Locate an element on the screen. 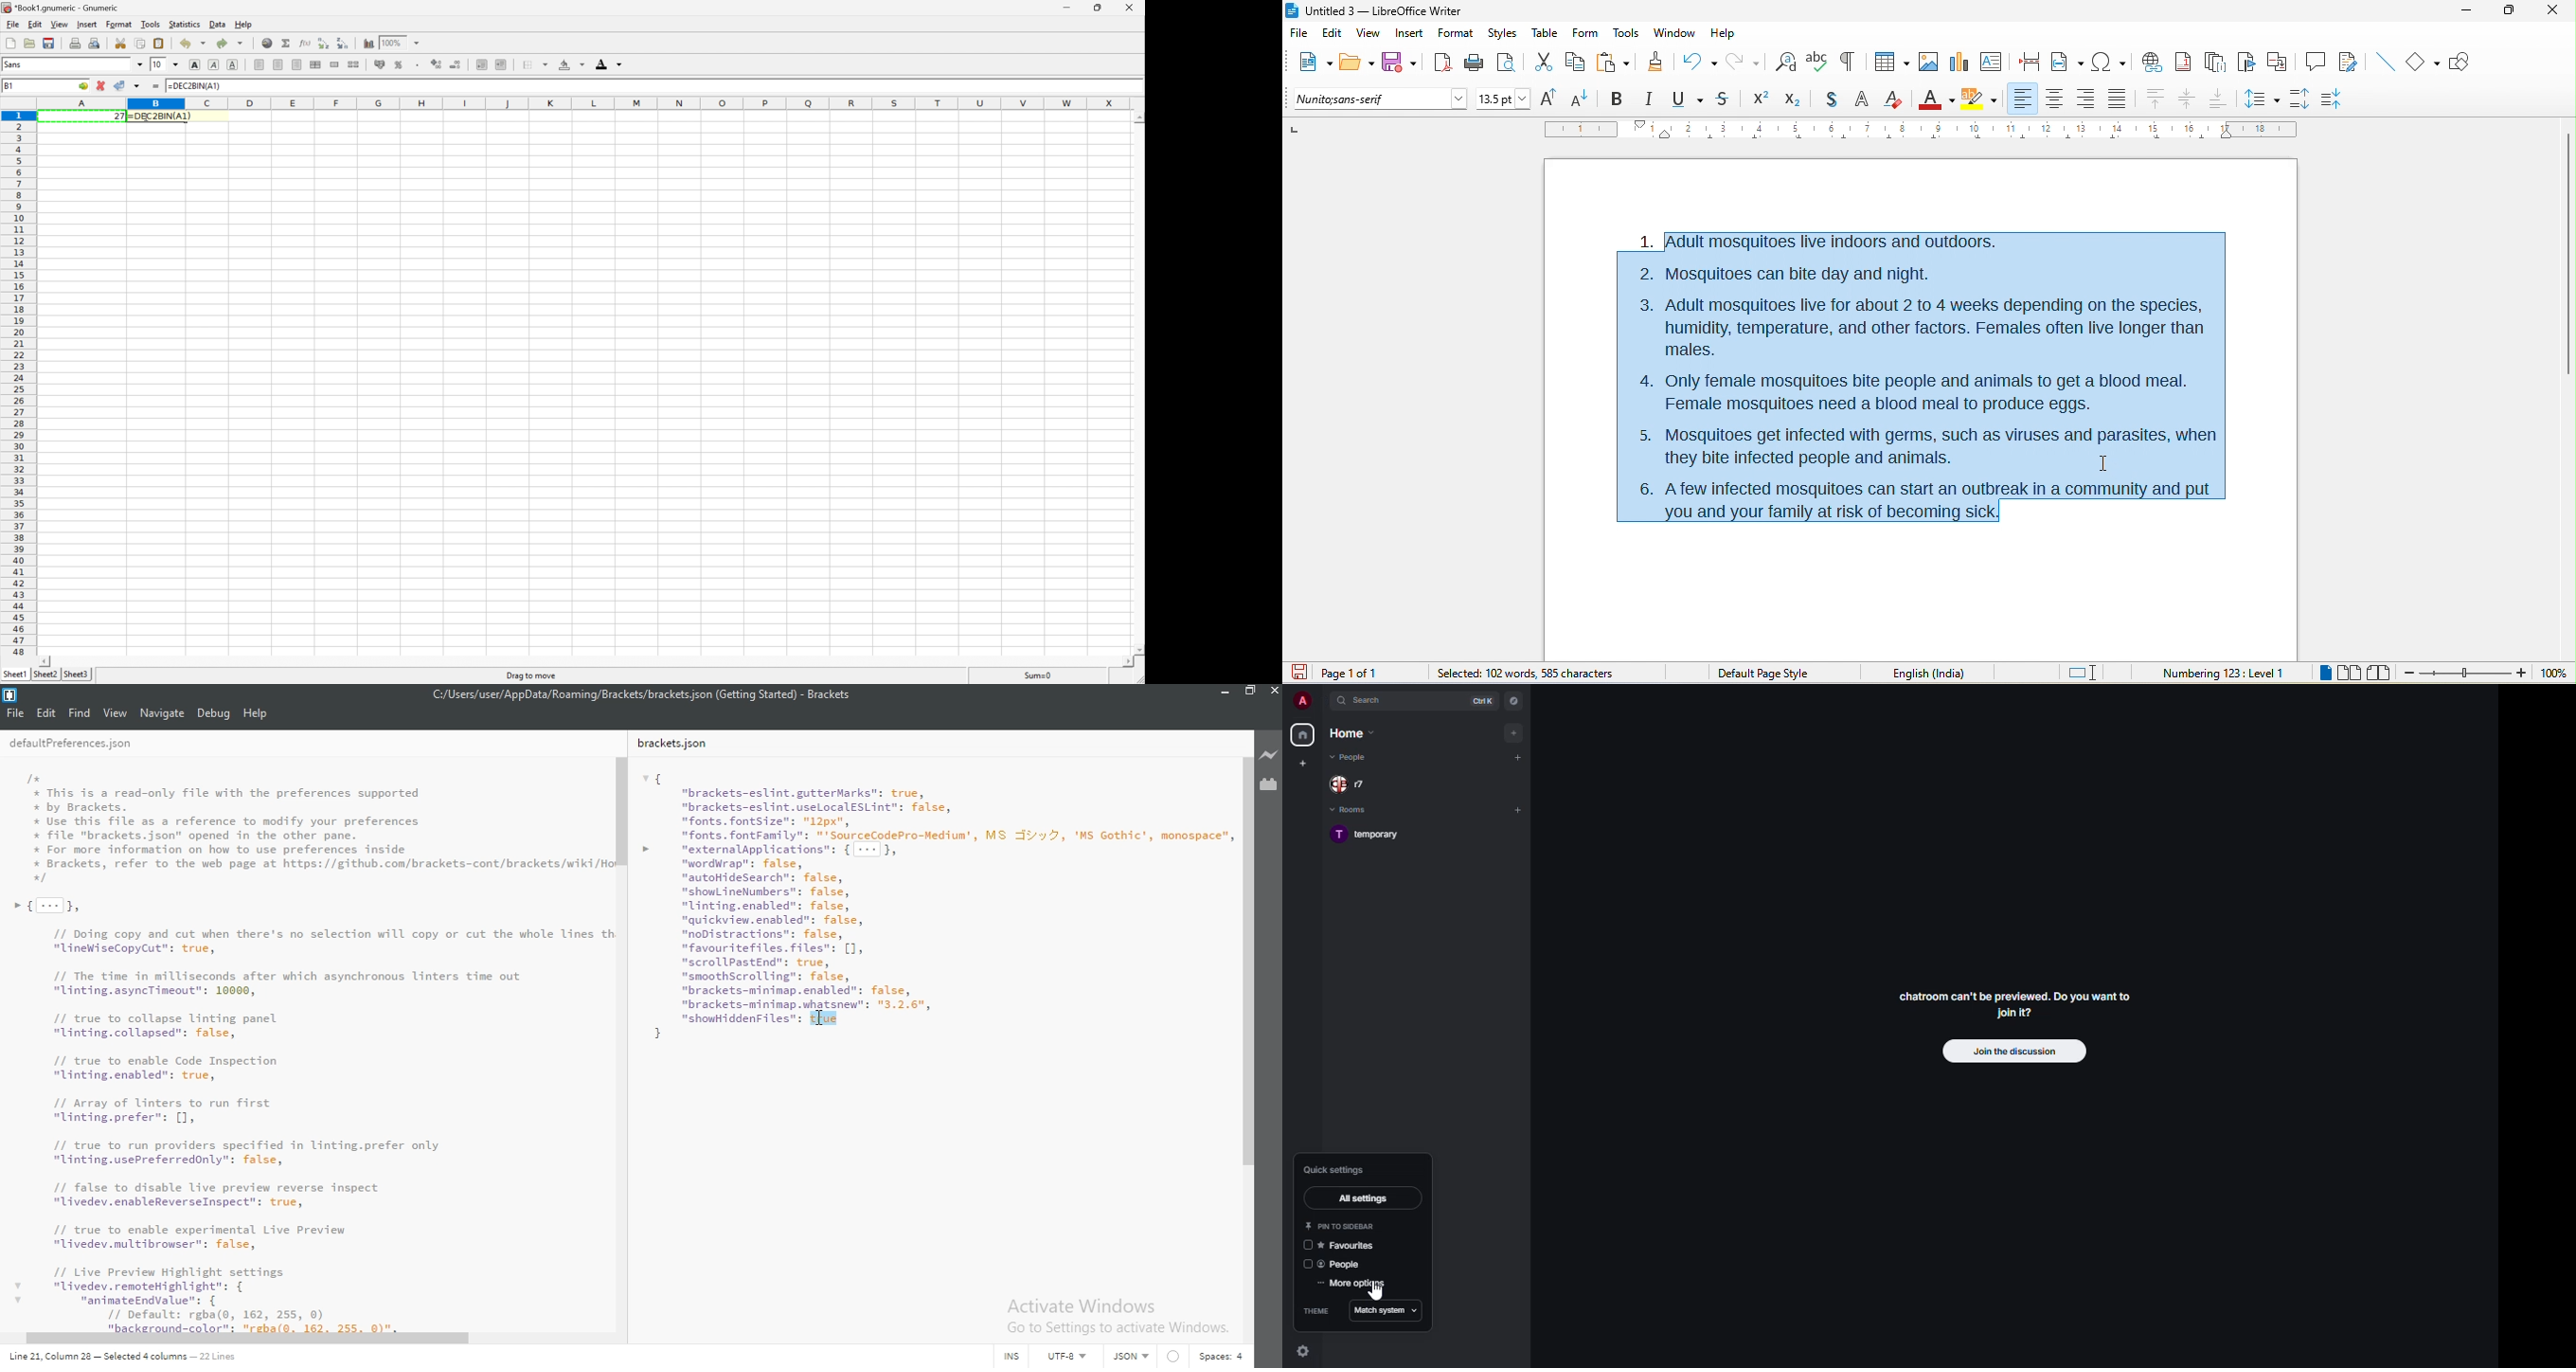  =DEC2BIN(A1) is located at coordinates (160, 116).